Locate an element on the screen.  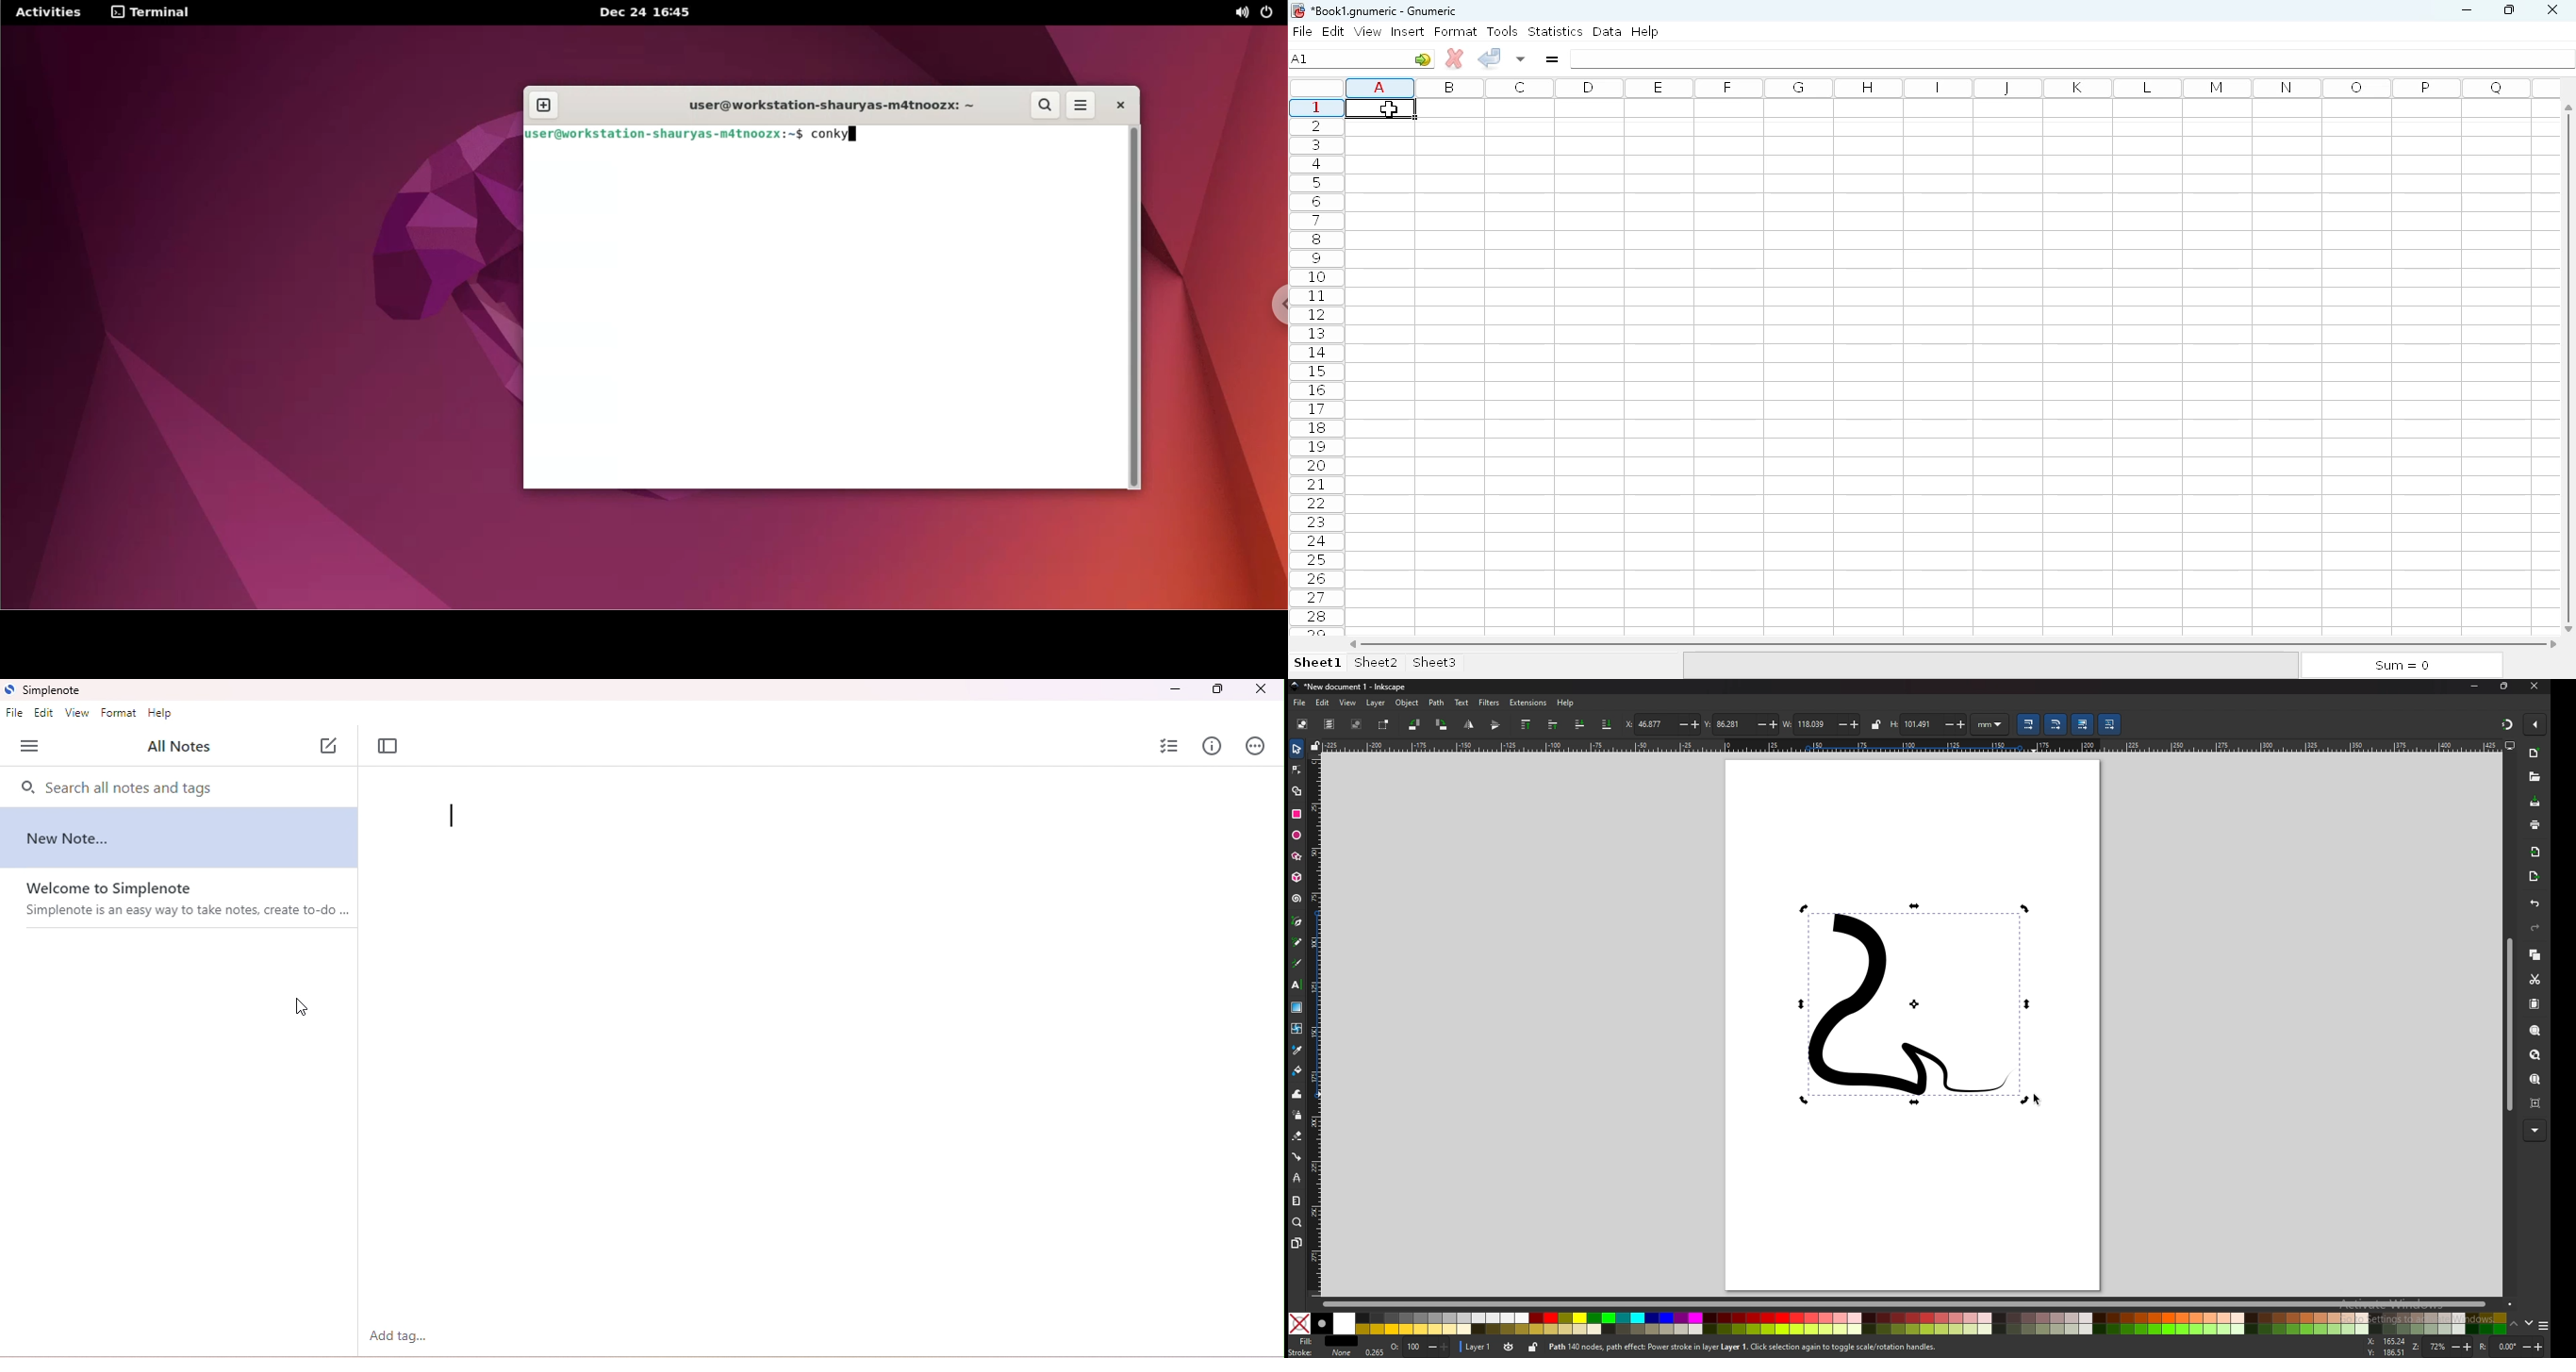
layer is located at coordinates (1476, 1346).